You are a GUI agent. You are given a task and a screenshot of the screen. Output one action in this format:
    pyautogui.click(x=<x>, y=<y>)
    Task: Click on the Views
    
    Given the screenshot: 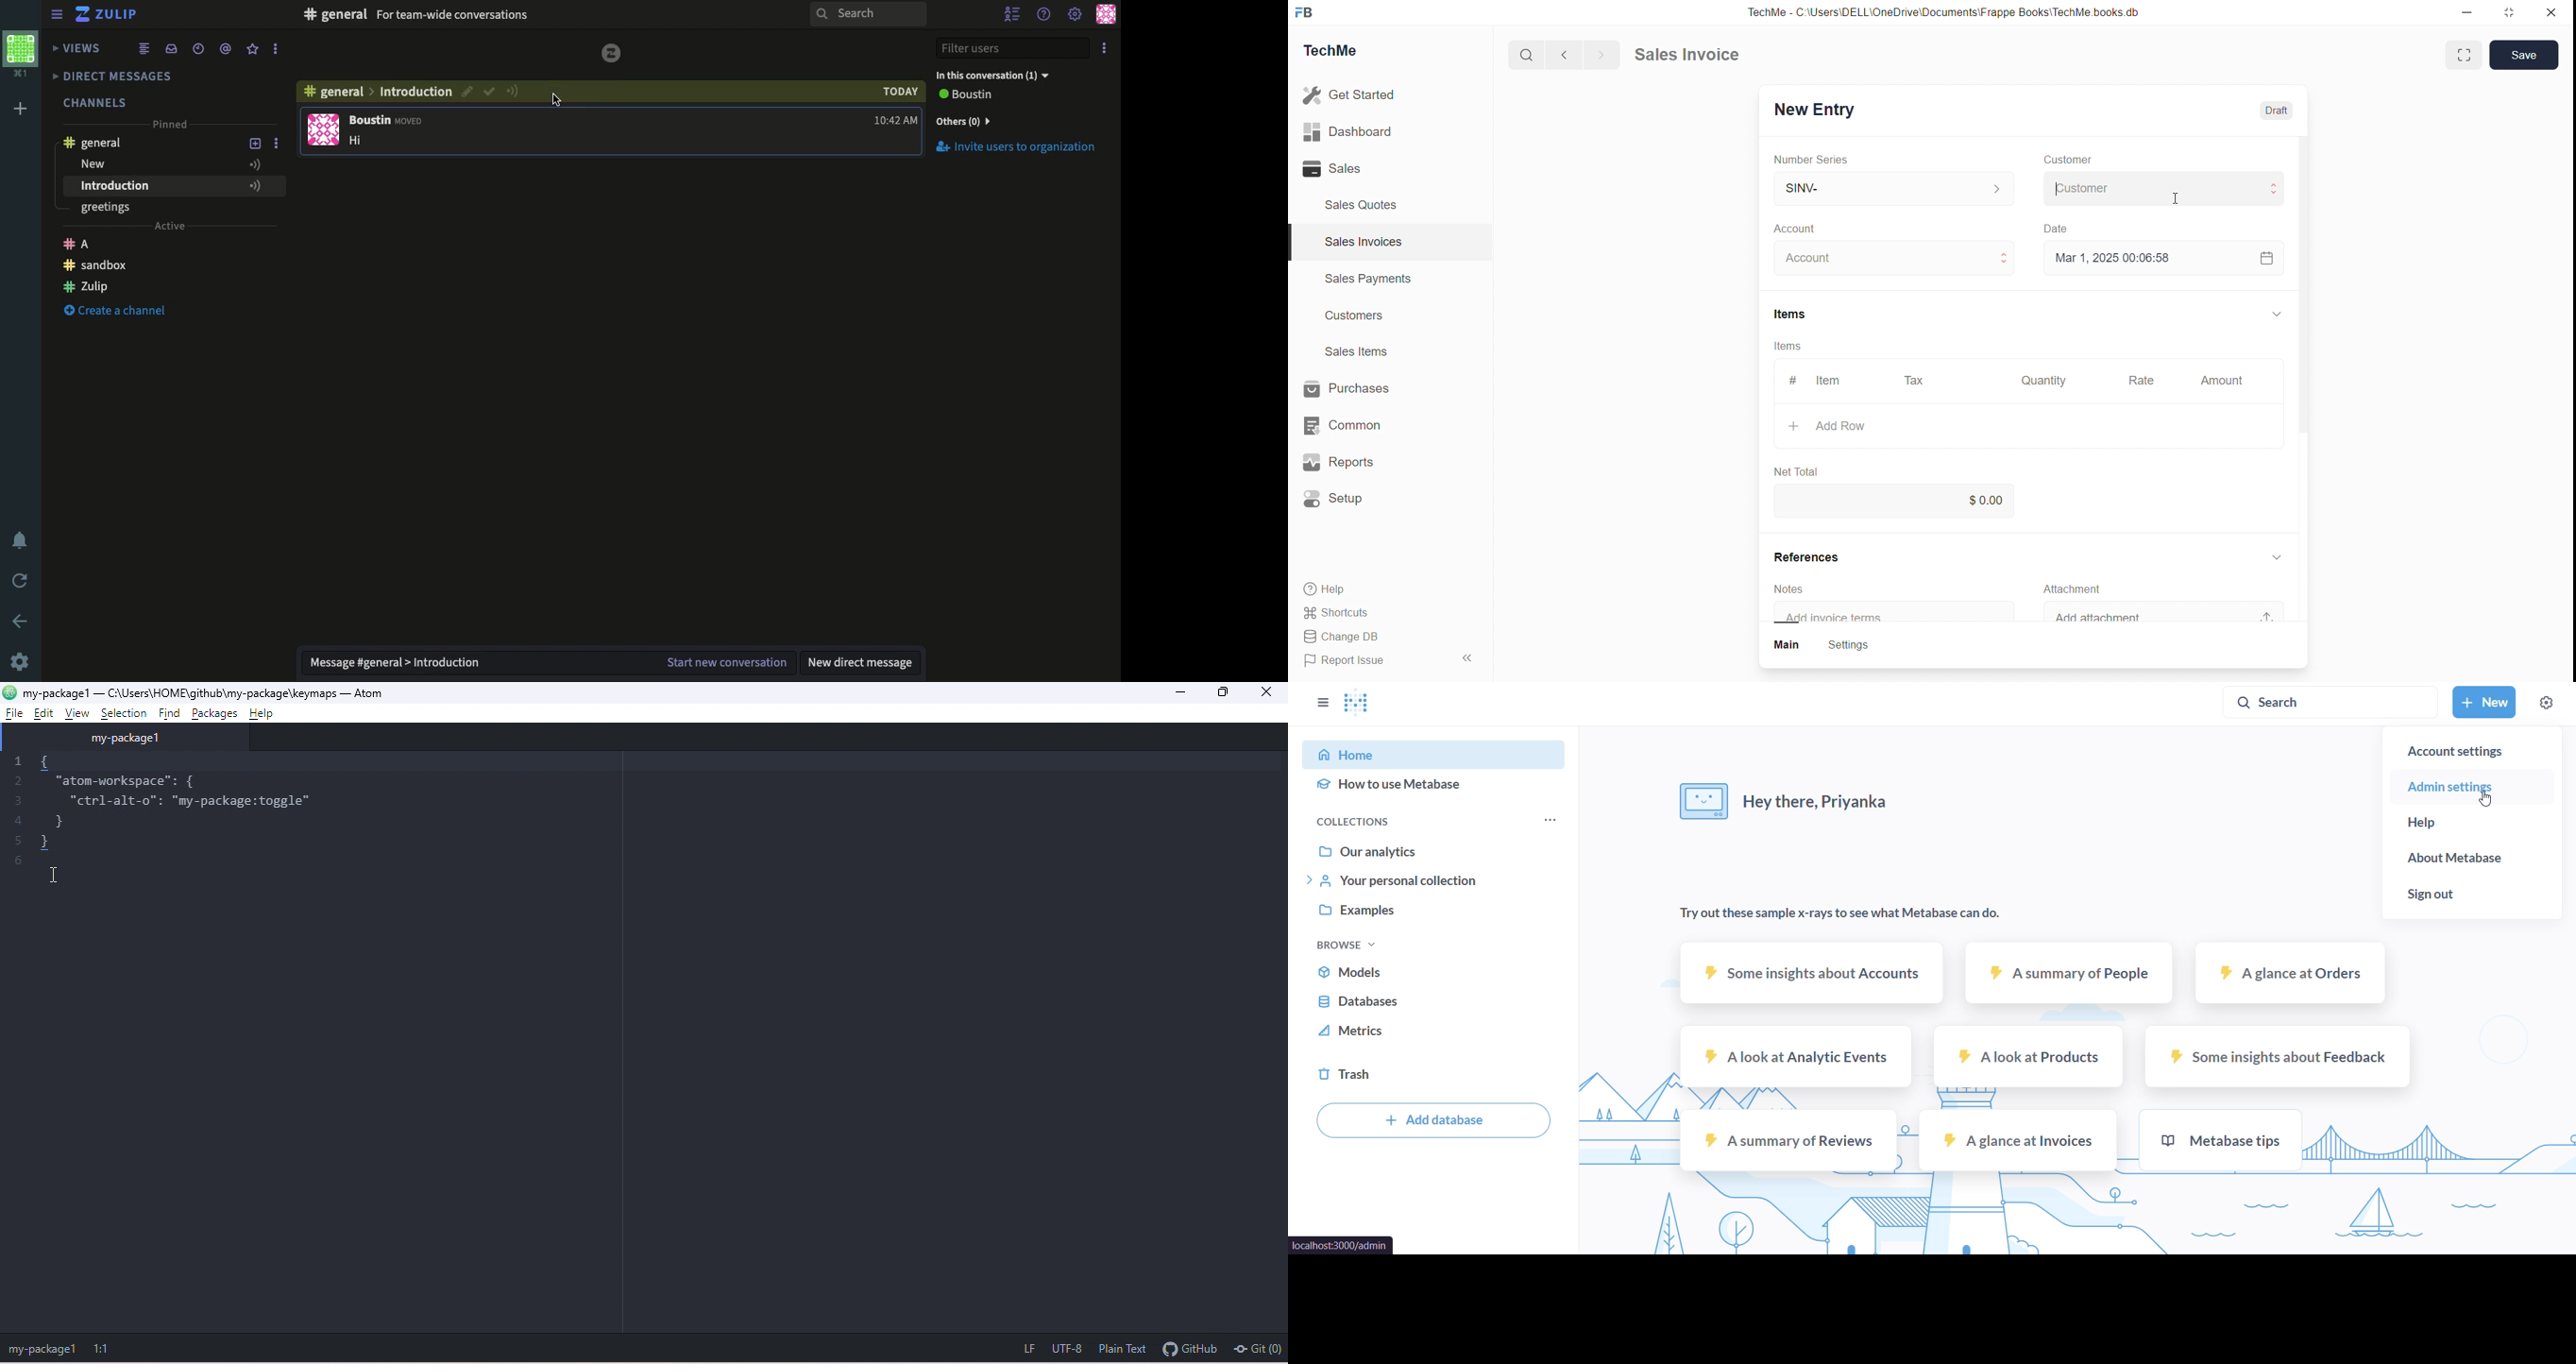 What is the action you would take?
    pyautogui.click(x=78, y=46)
    